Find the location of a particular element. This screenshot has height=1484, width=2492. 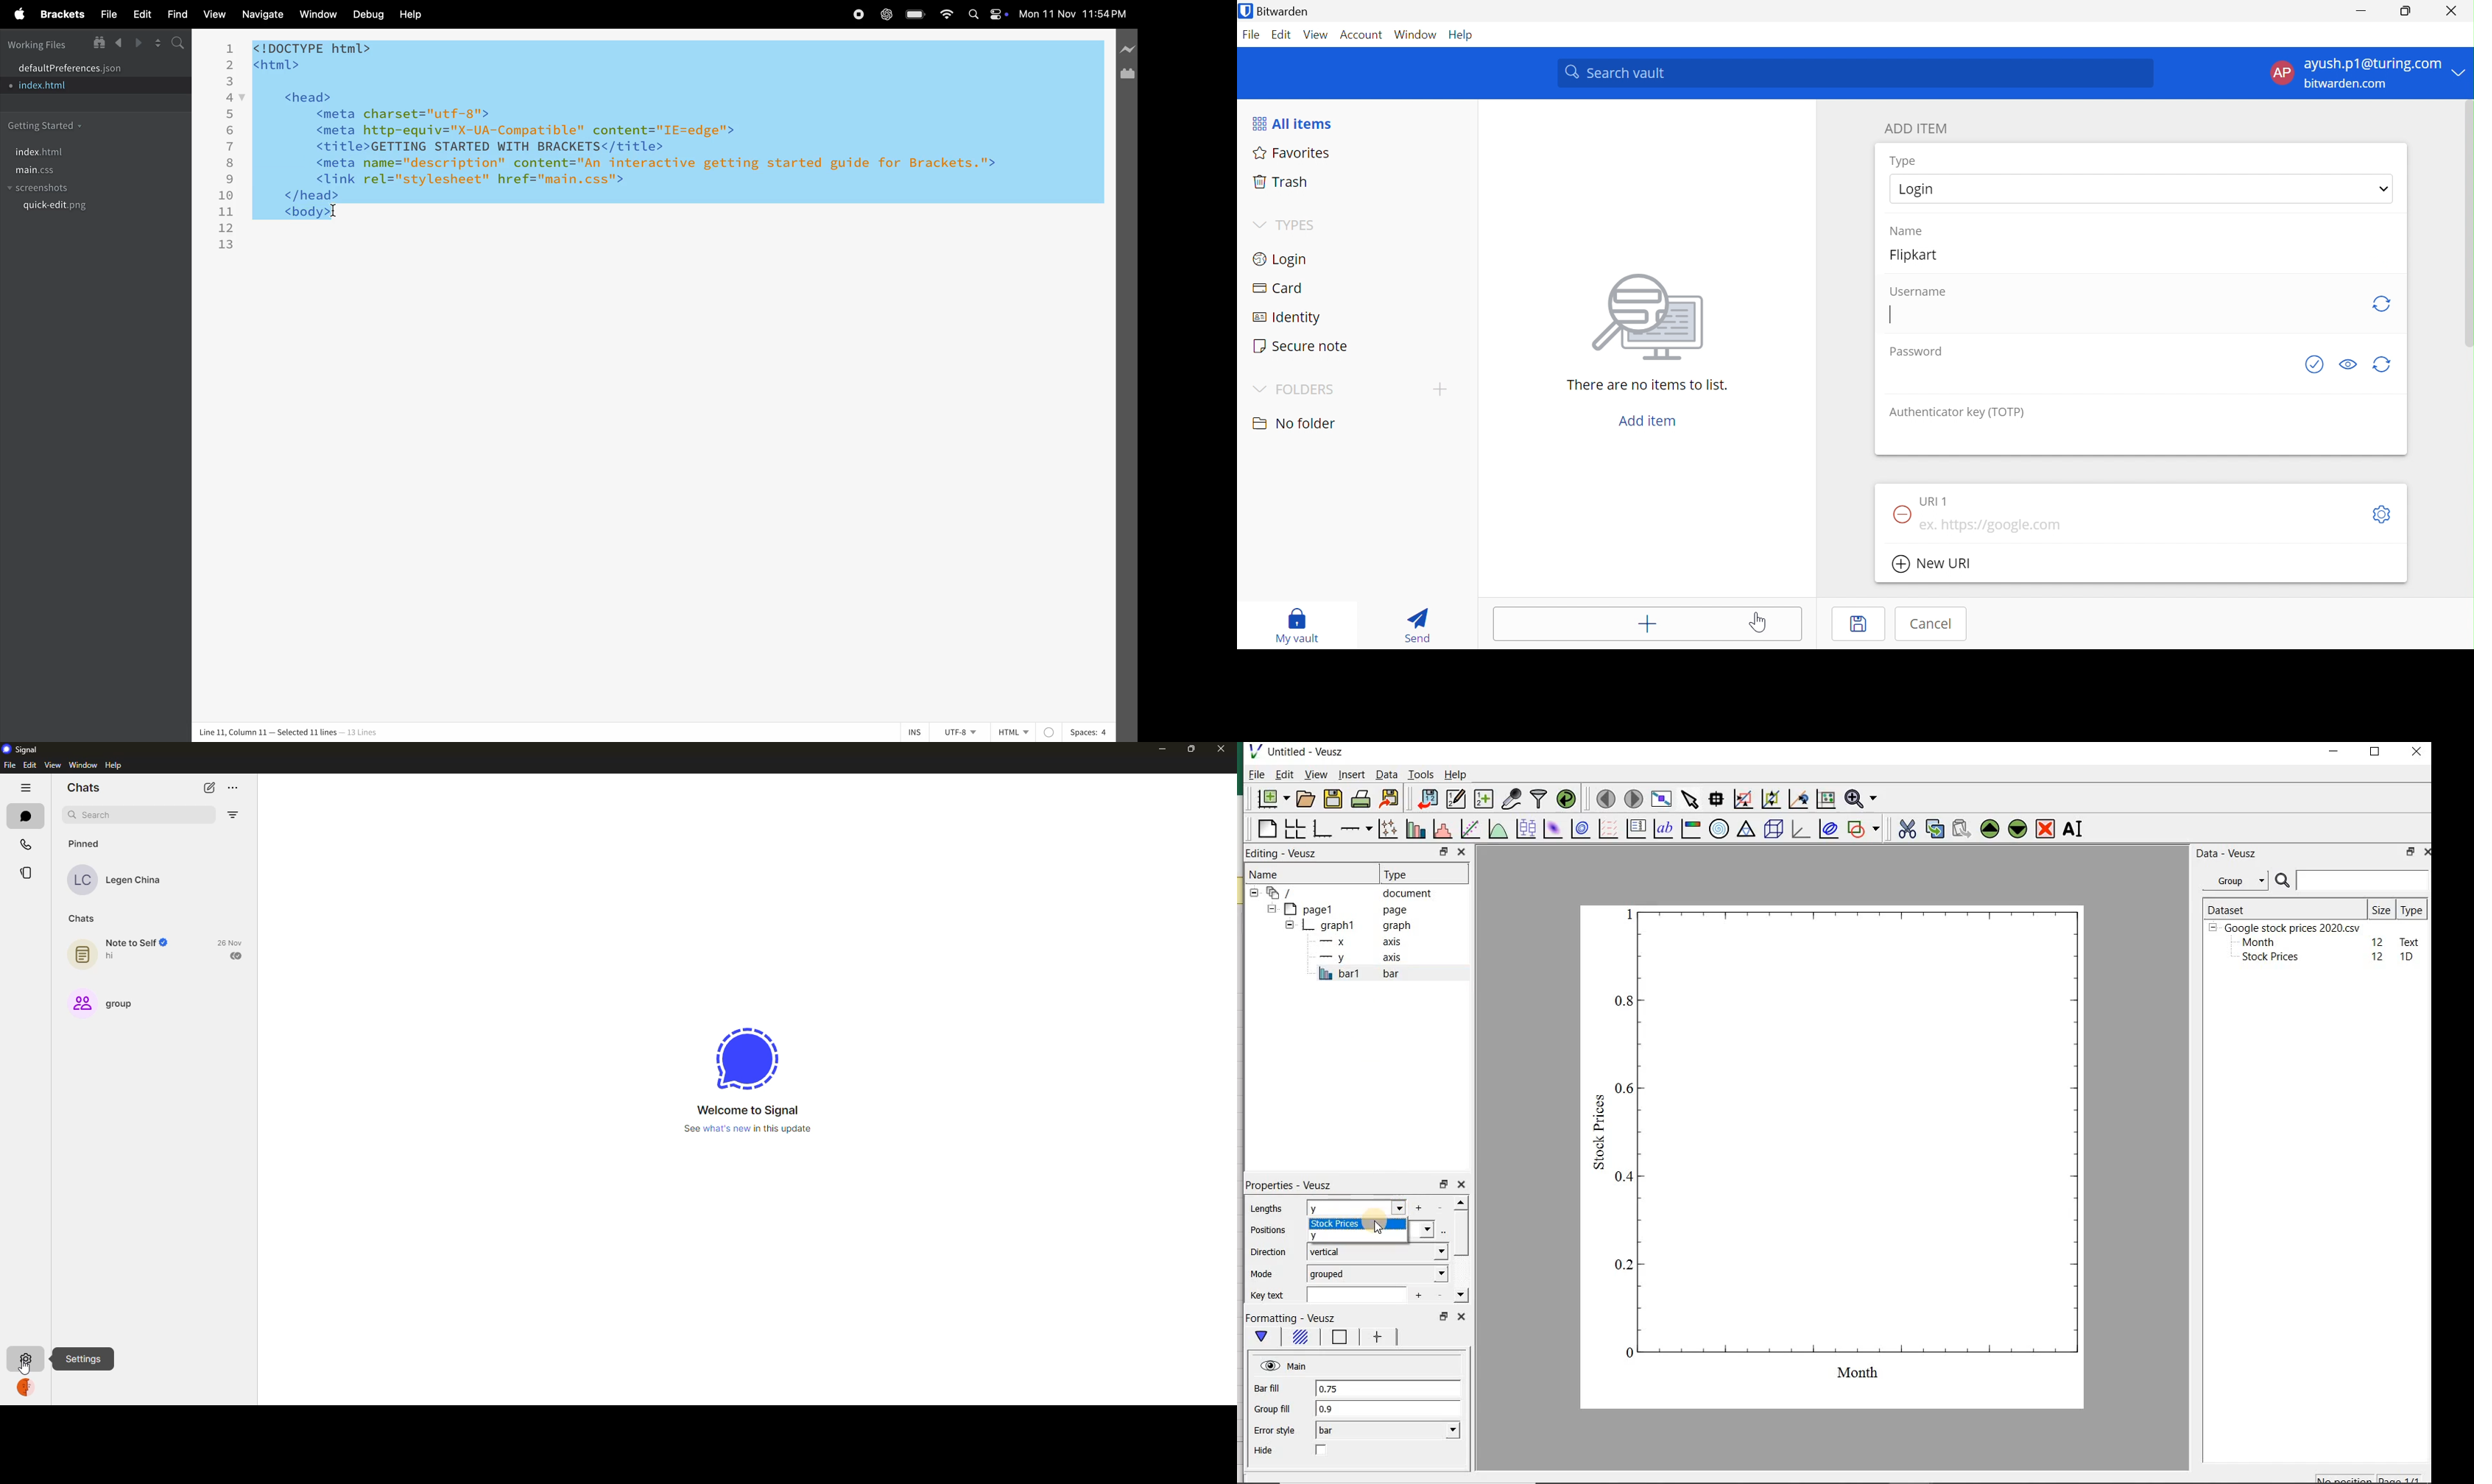

signal is located at coordinates (740, 1060).